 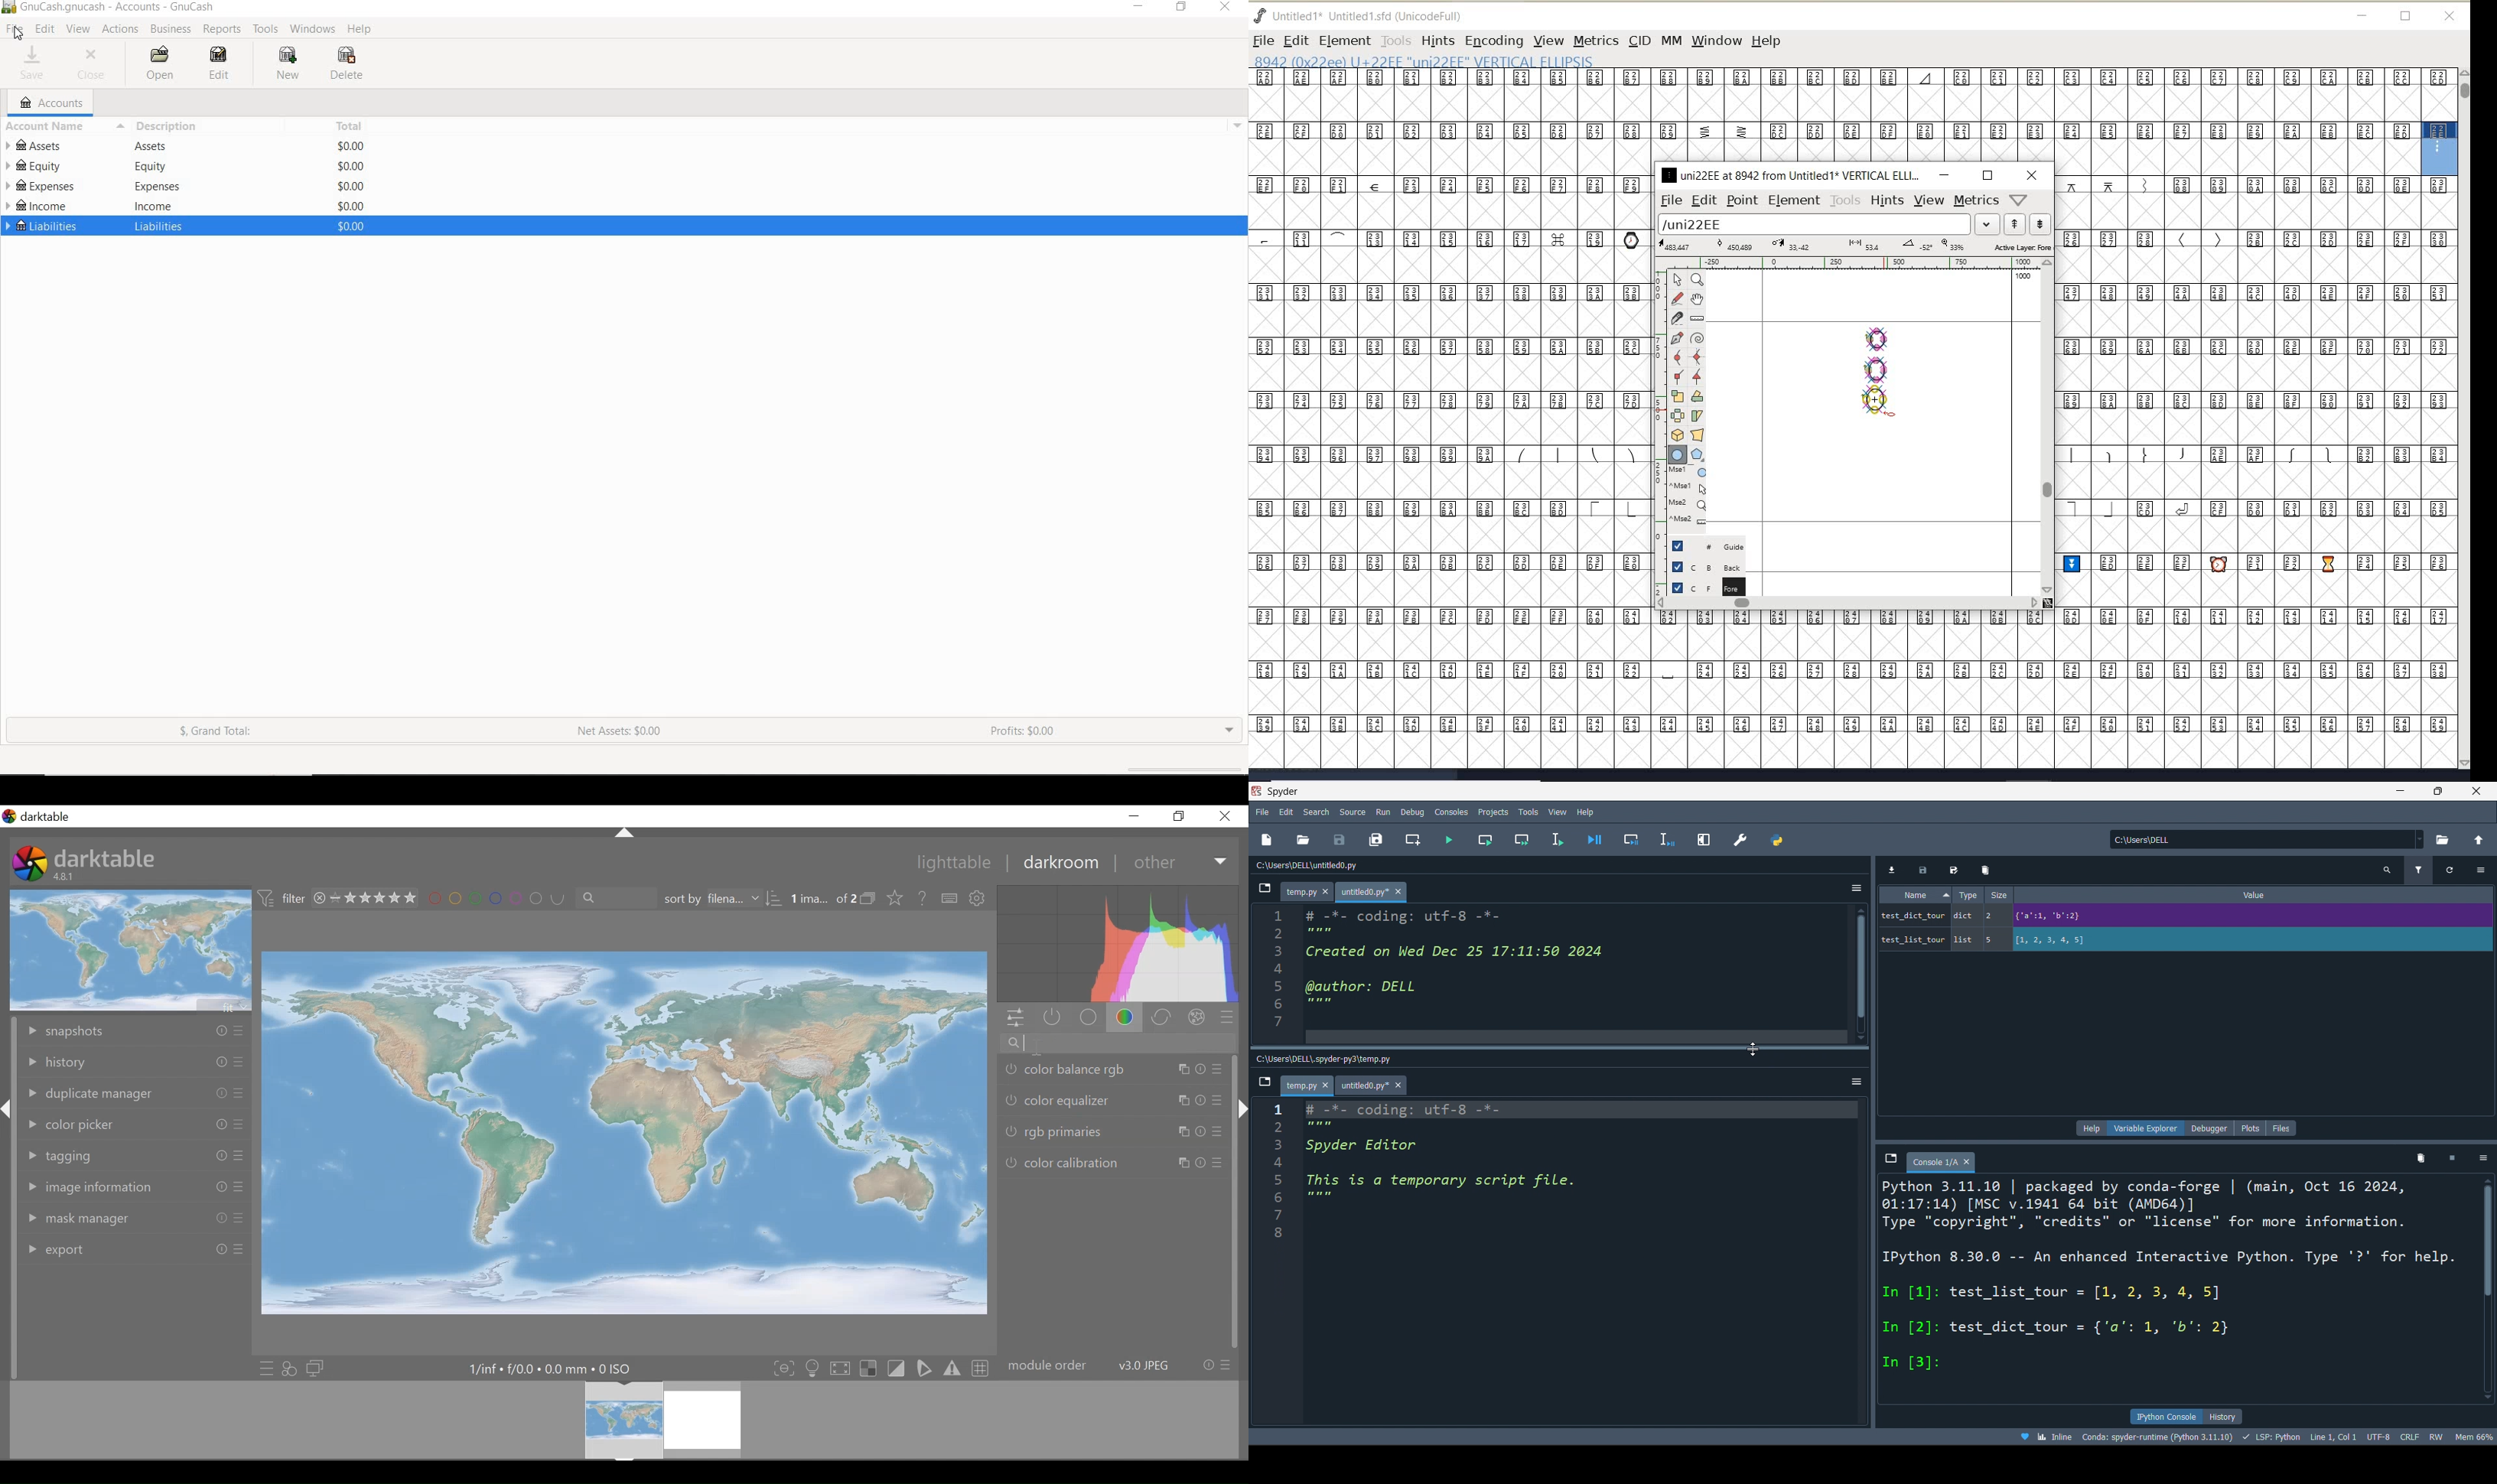 What do you see at coordinates (152, 205) in the screenshot?
I see `income` at bounding box center [152, 205].